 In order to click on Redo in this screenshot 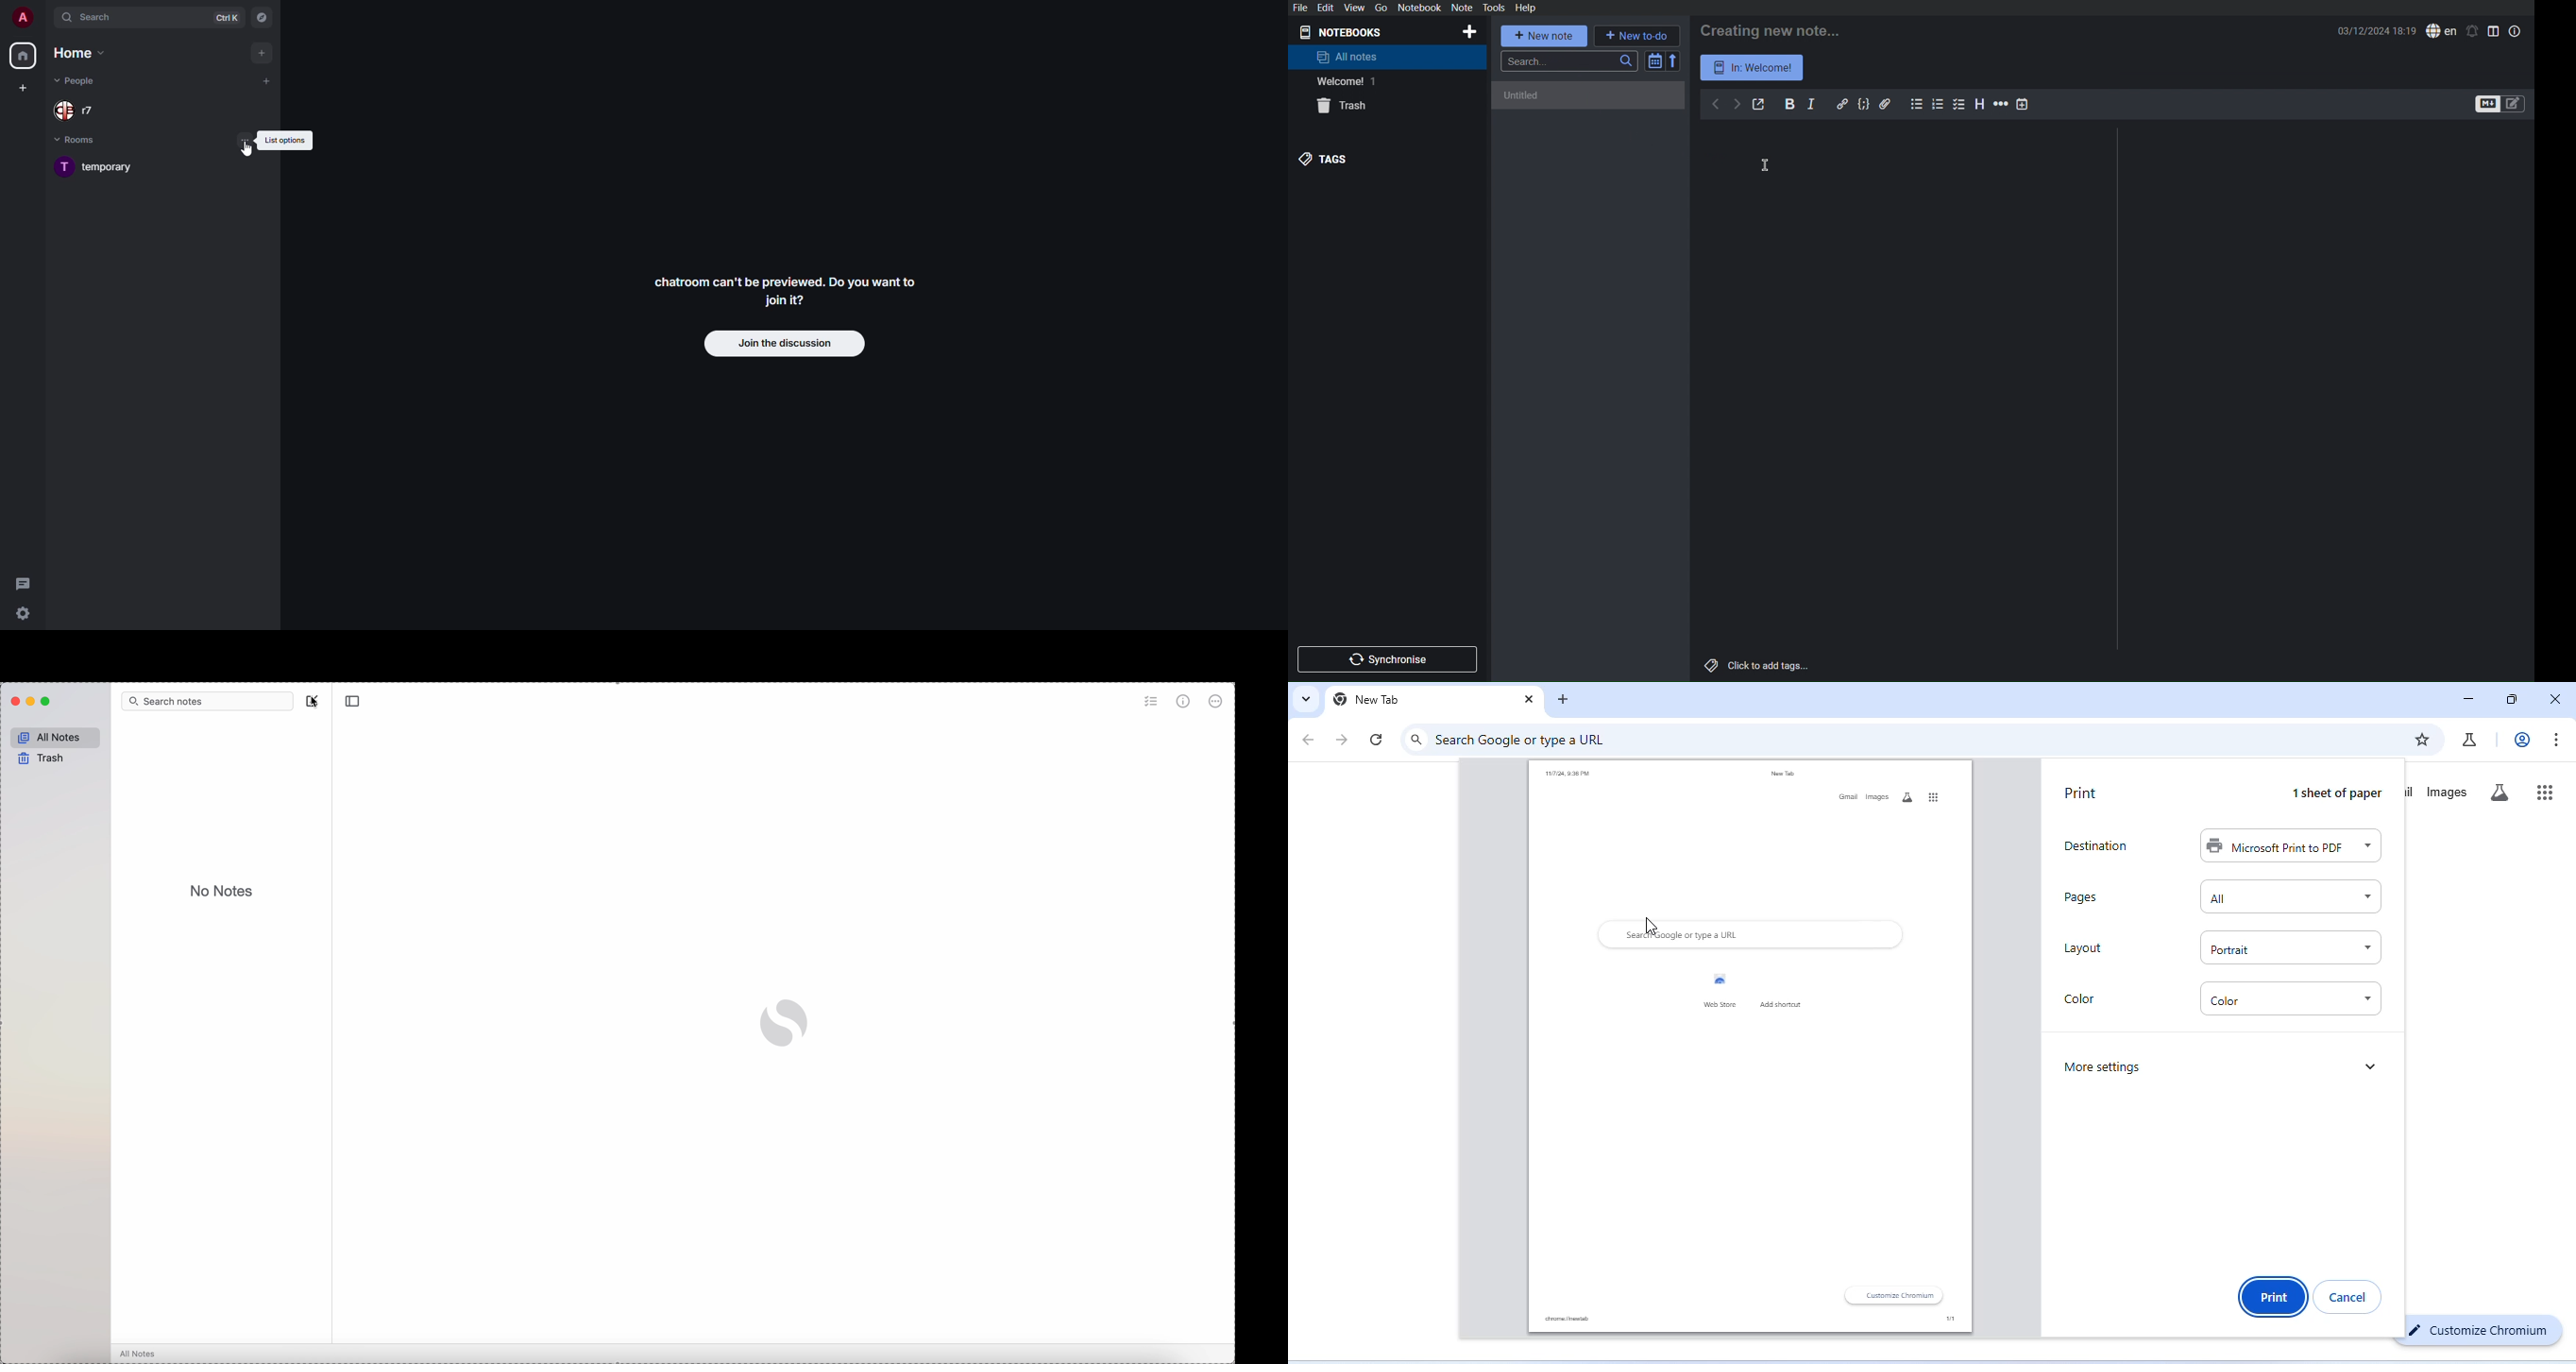, I will do `click(1737, 105)`.